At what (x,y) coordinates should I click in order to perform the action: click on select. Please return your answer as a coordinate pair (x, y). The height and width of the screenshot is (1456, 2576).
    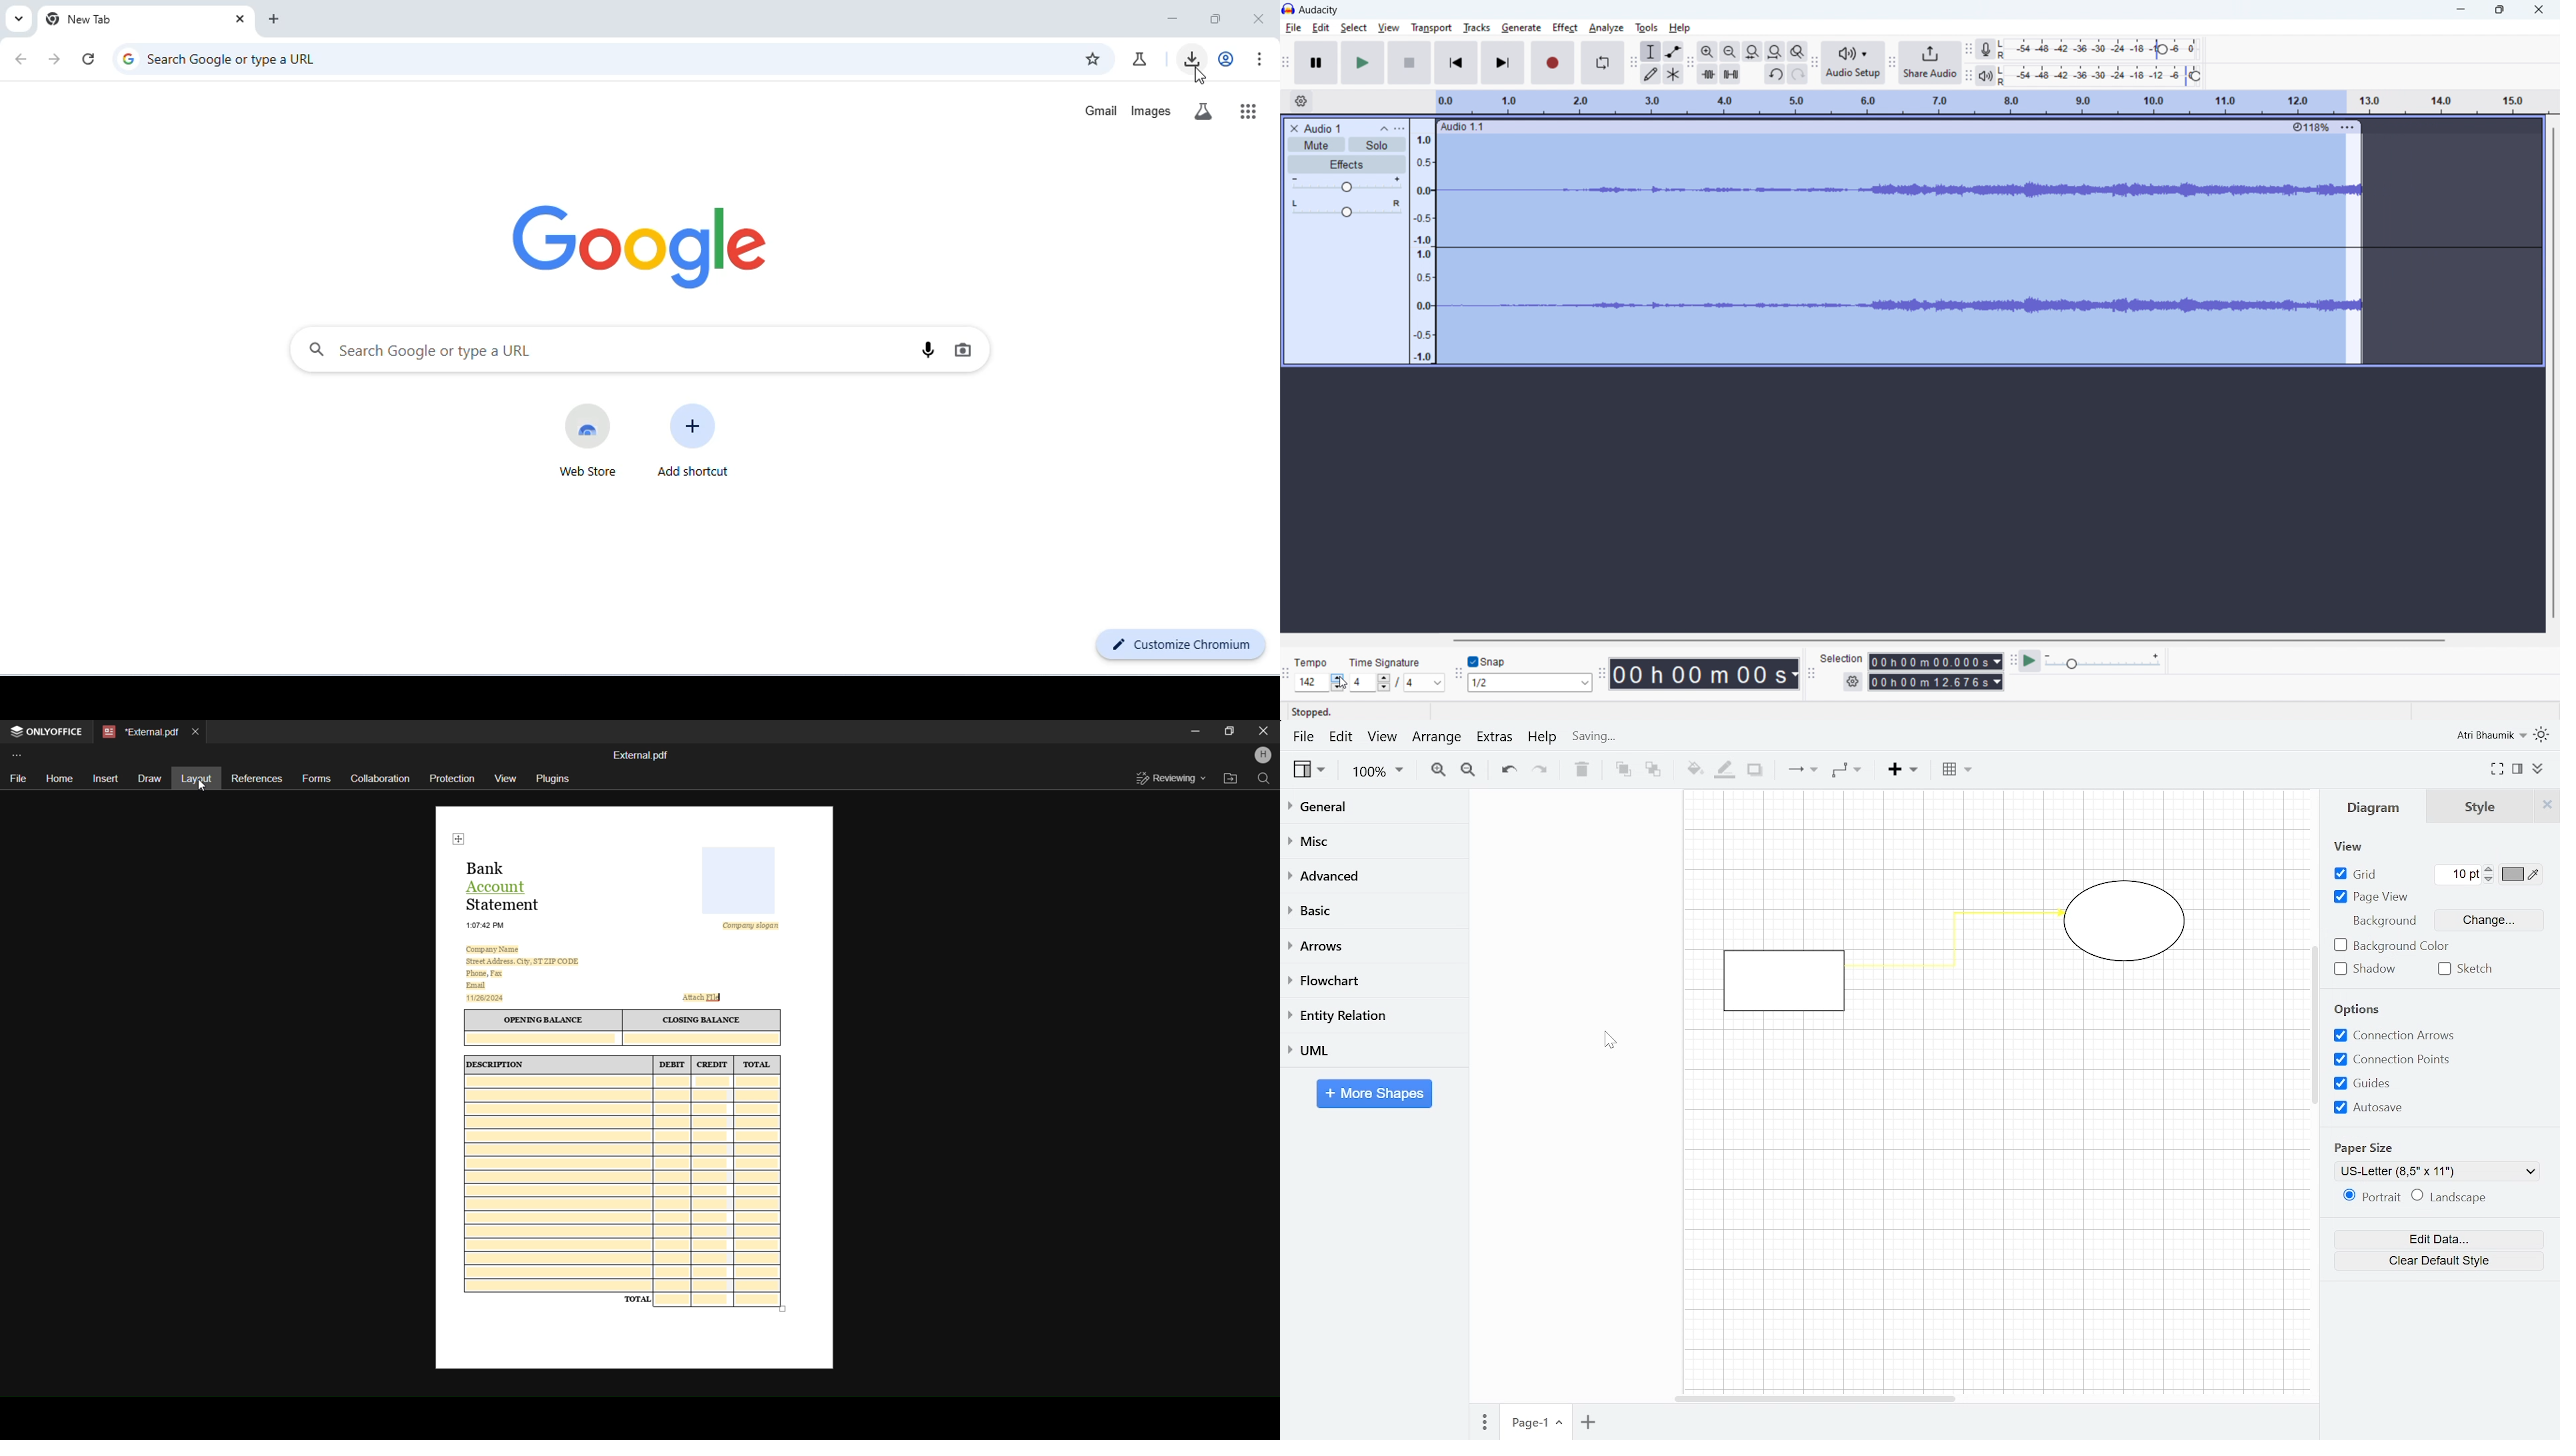
    Looking at the image, I should click on (1353, 27).